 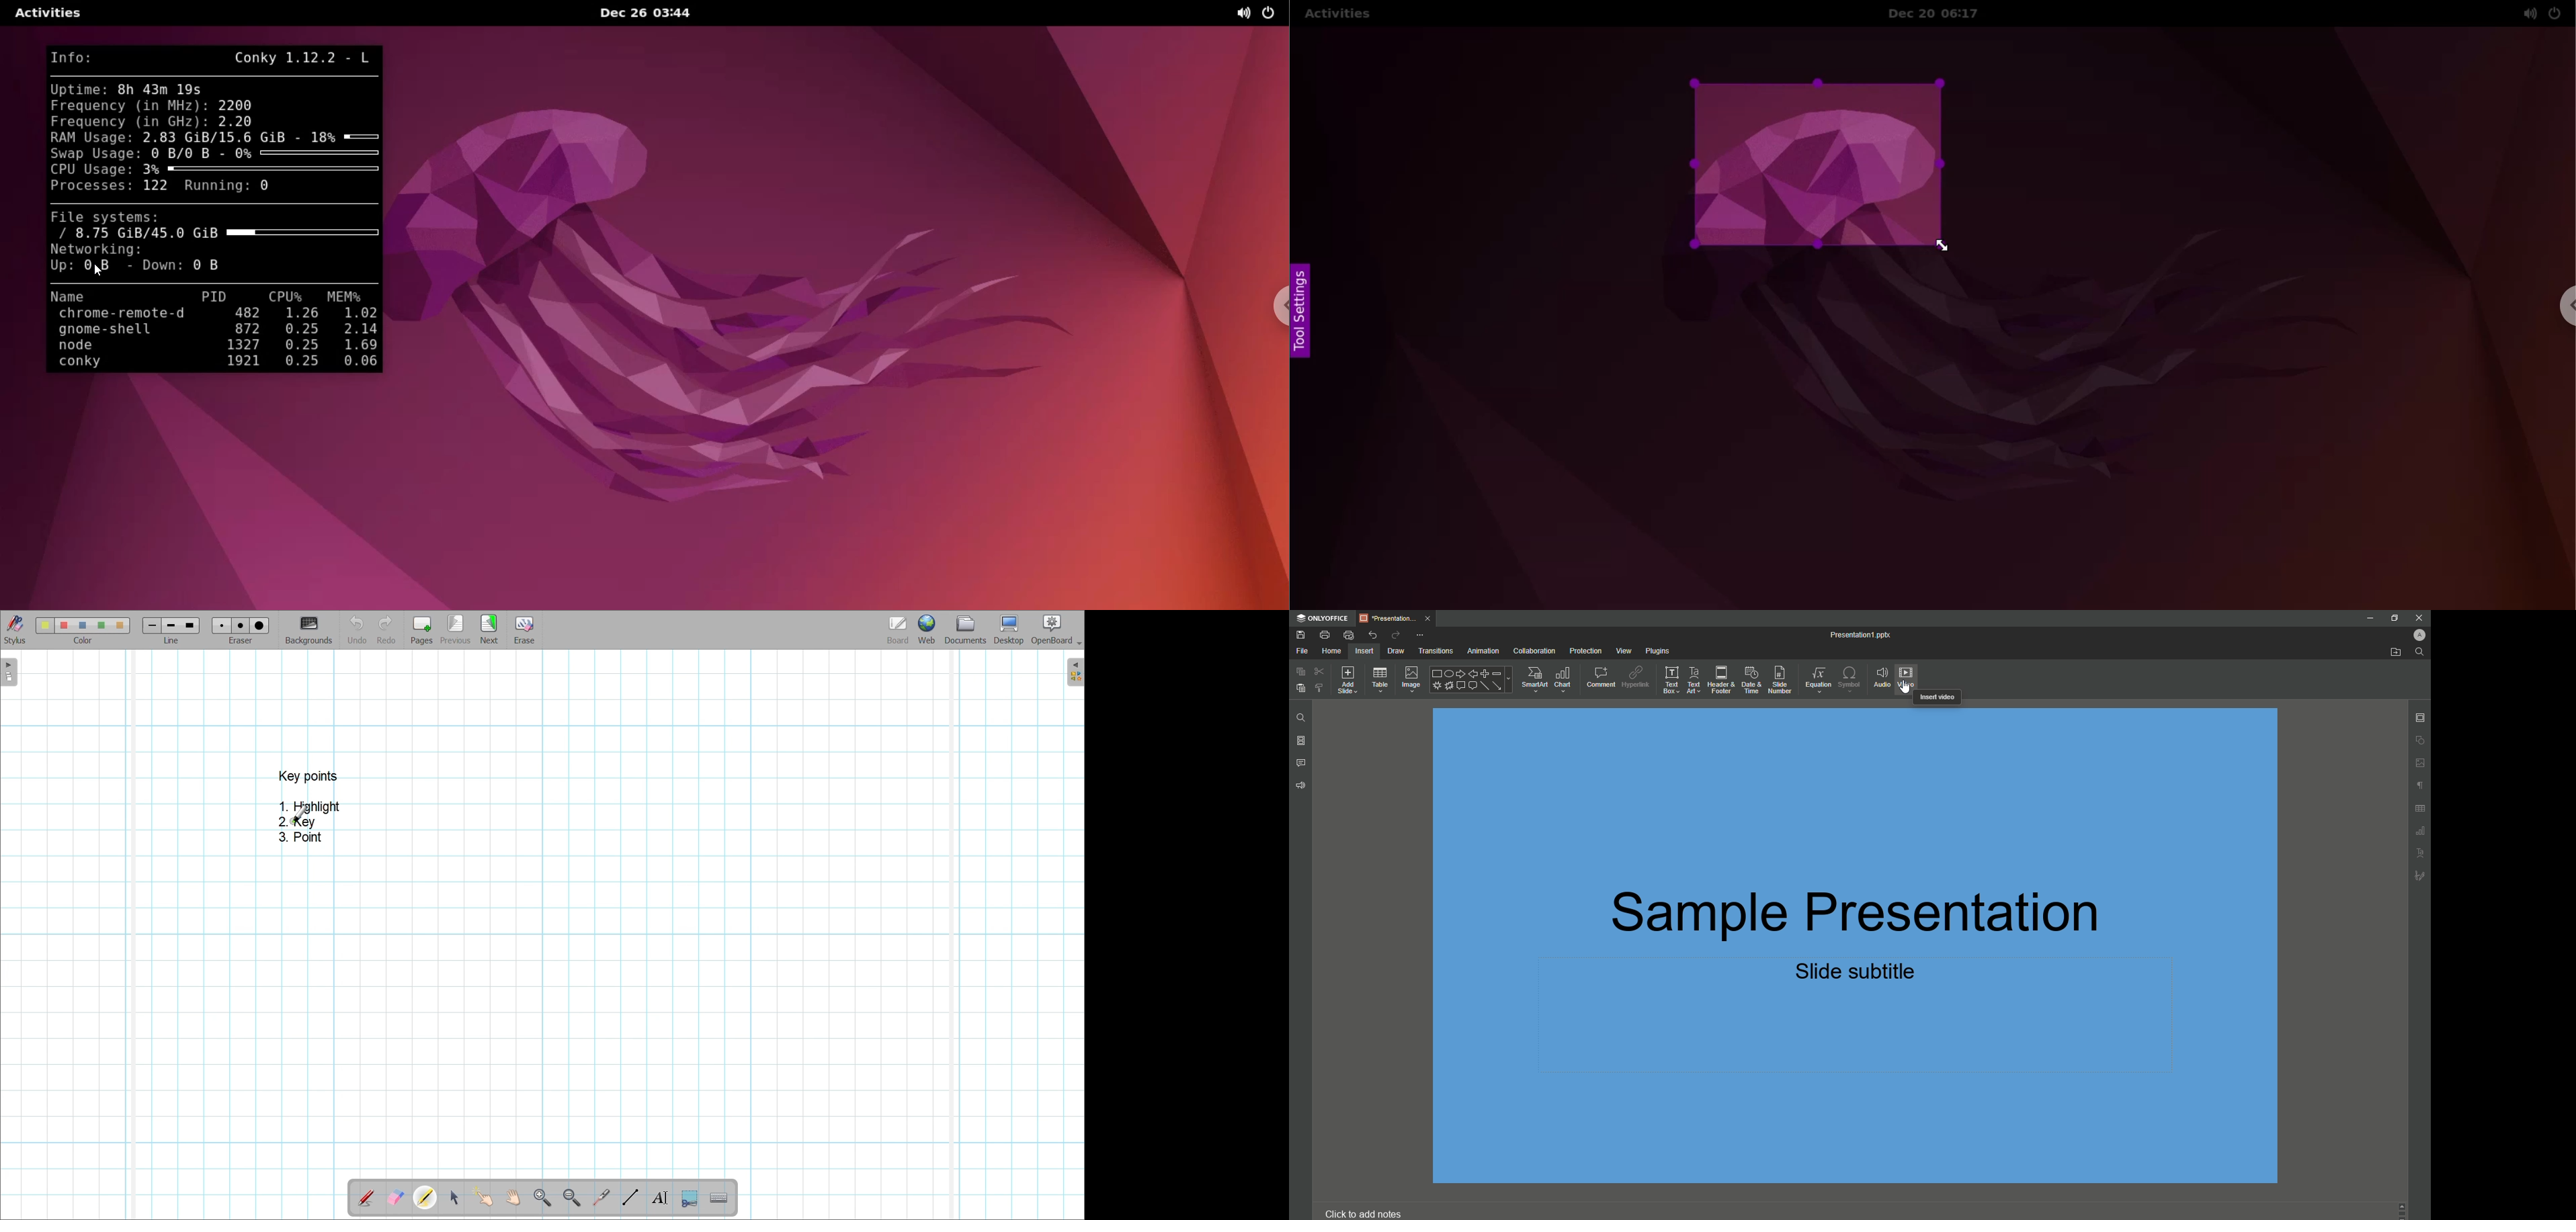 I want to click on SmartArt, so click(x=1532, y=678).